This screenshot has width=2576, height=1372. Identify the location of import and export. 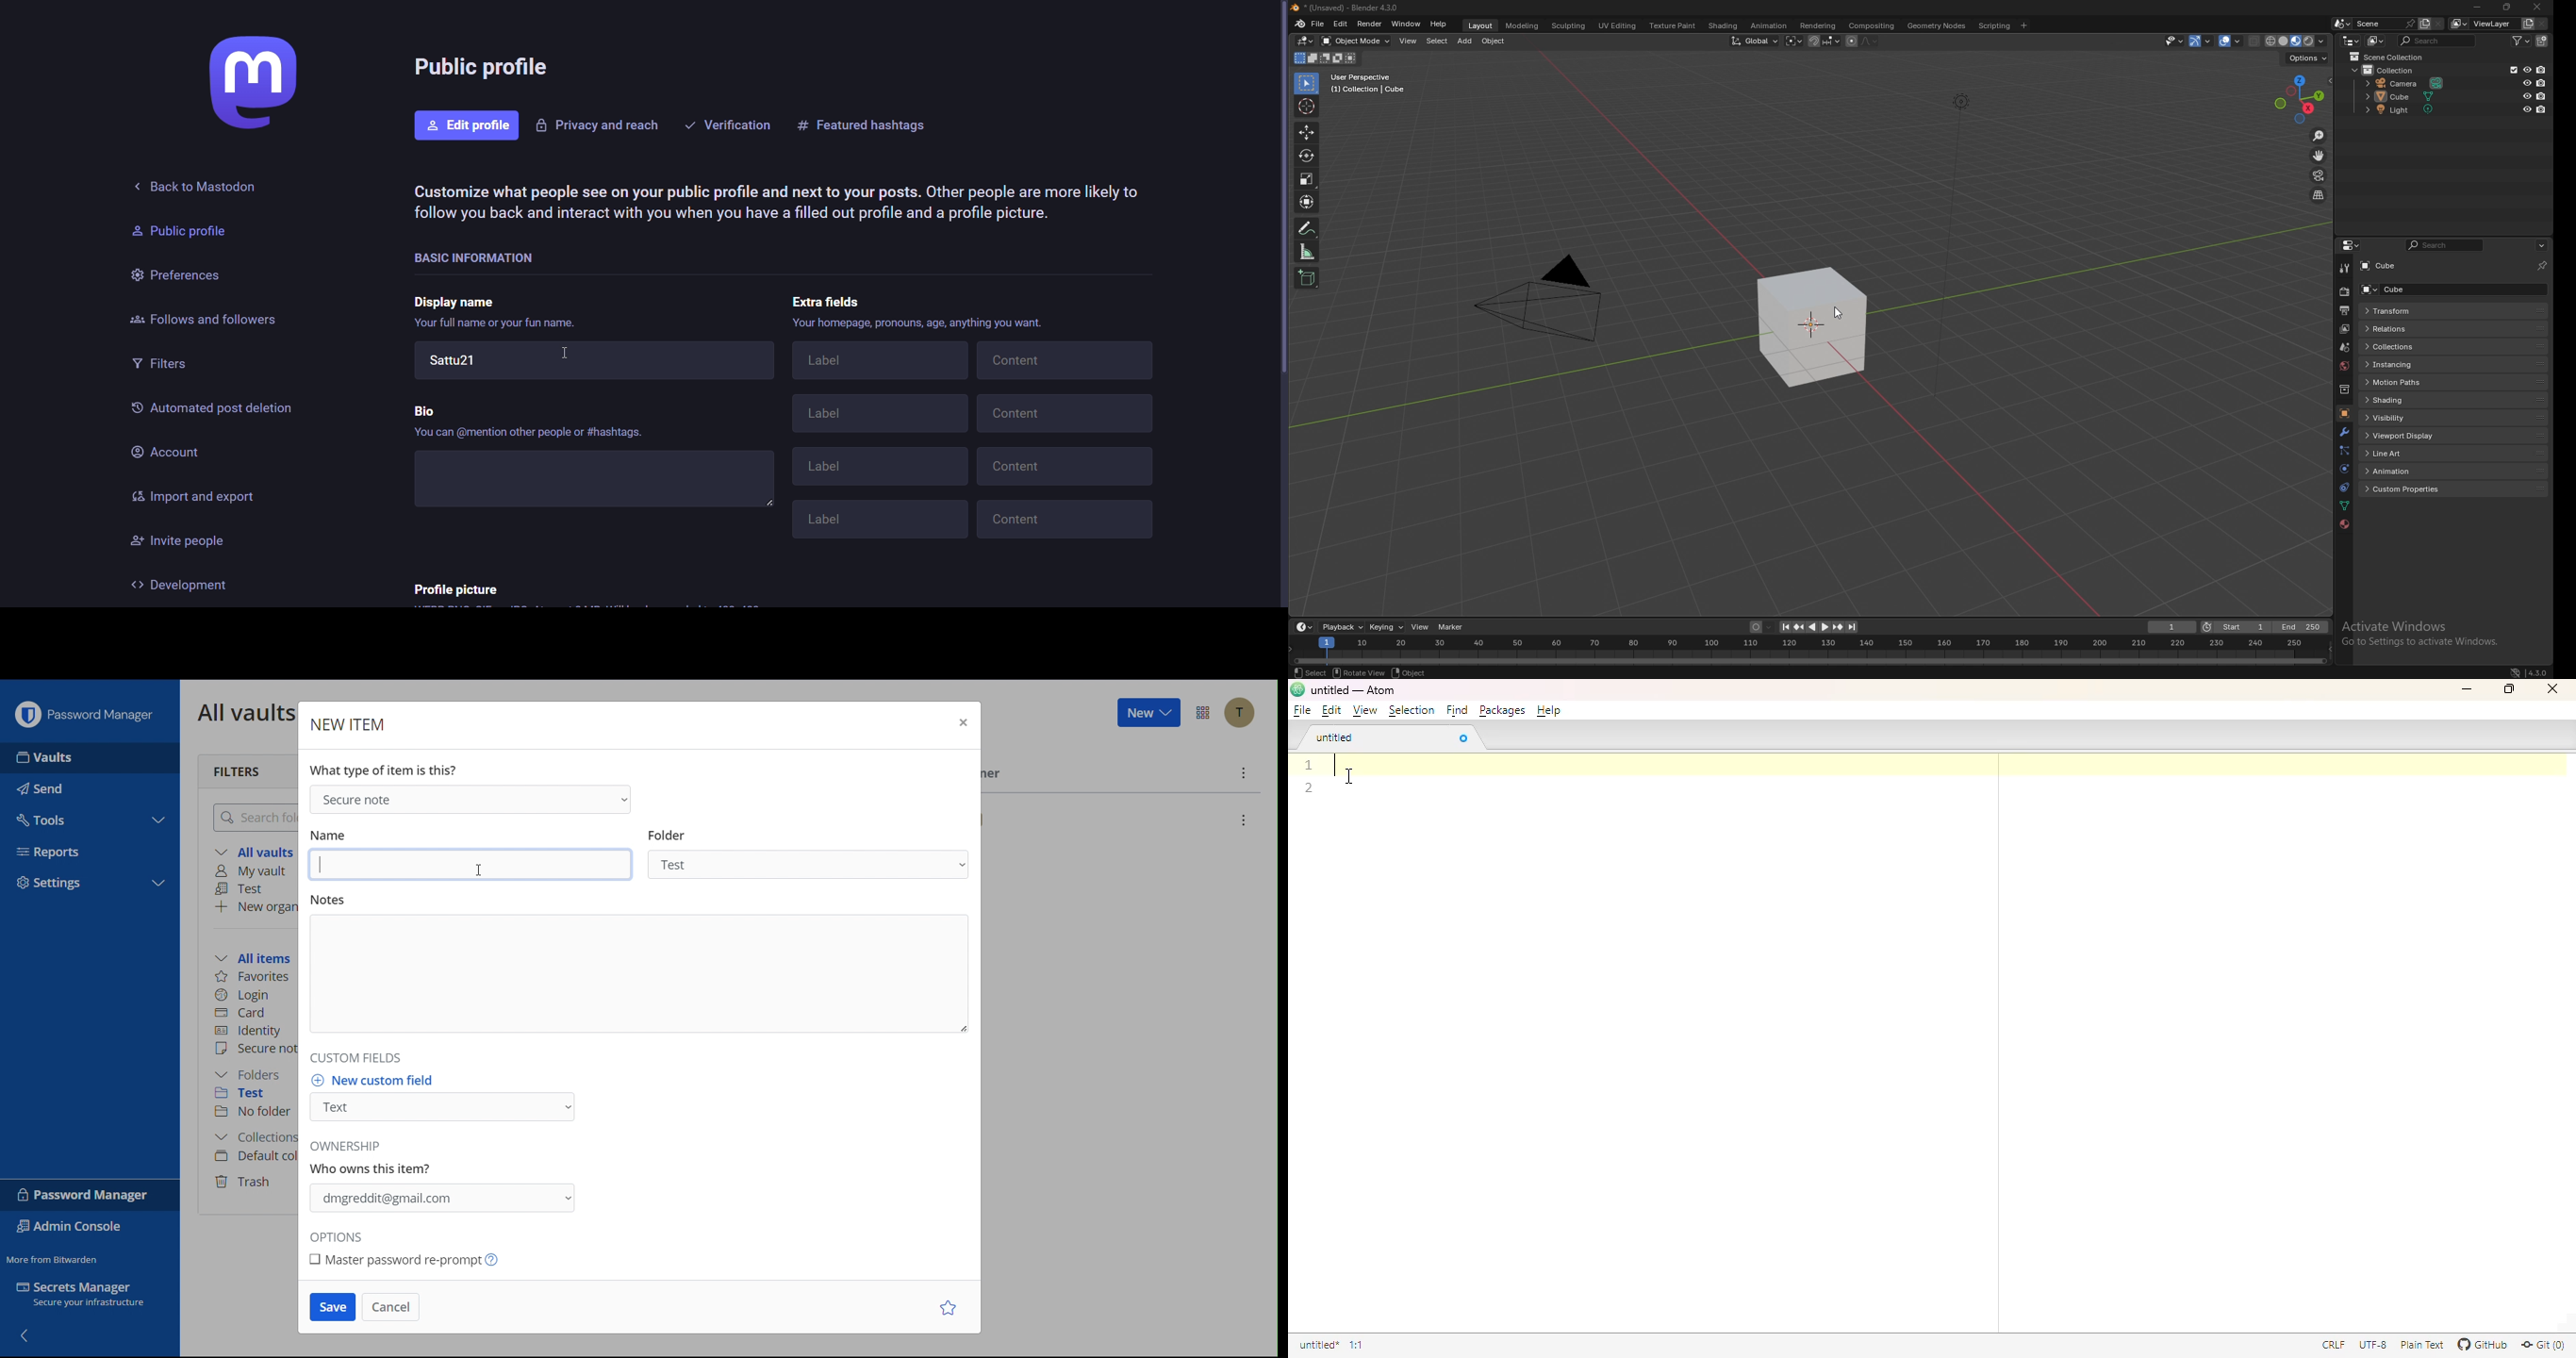
(194, 498).